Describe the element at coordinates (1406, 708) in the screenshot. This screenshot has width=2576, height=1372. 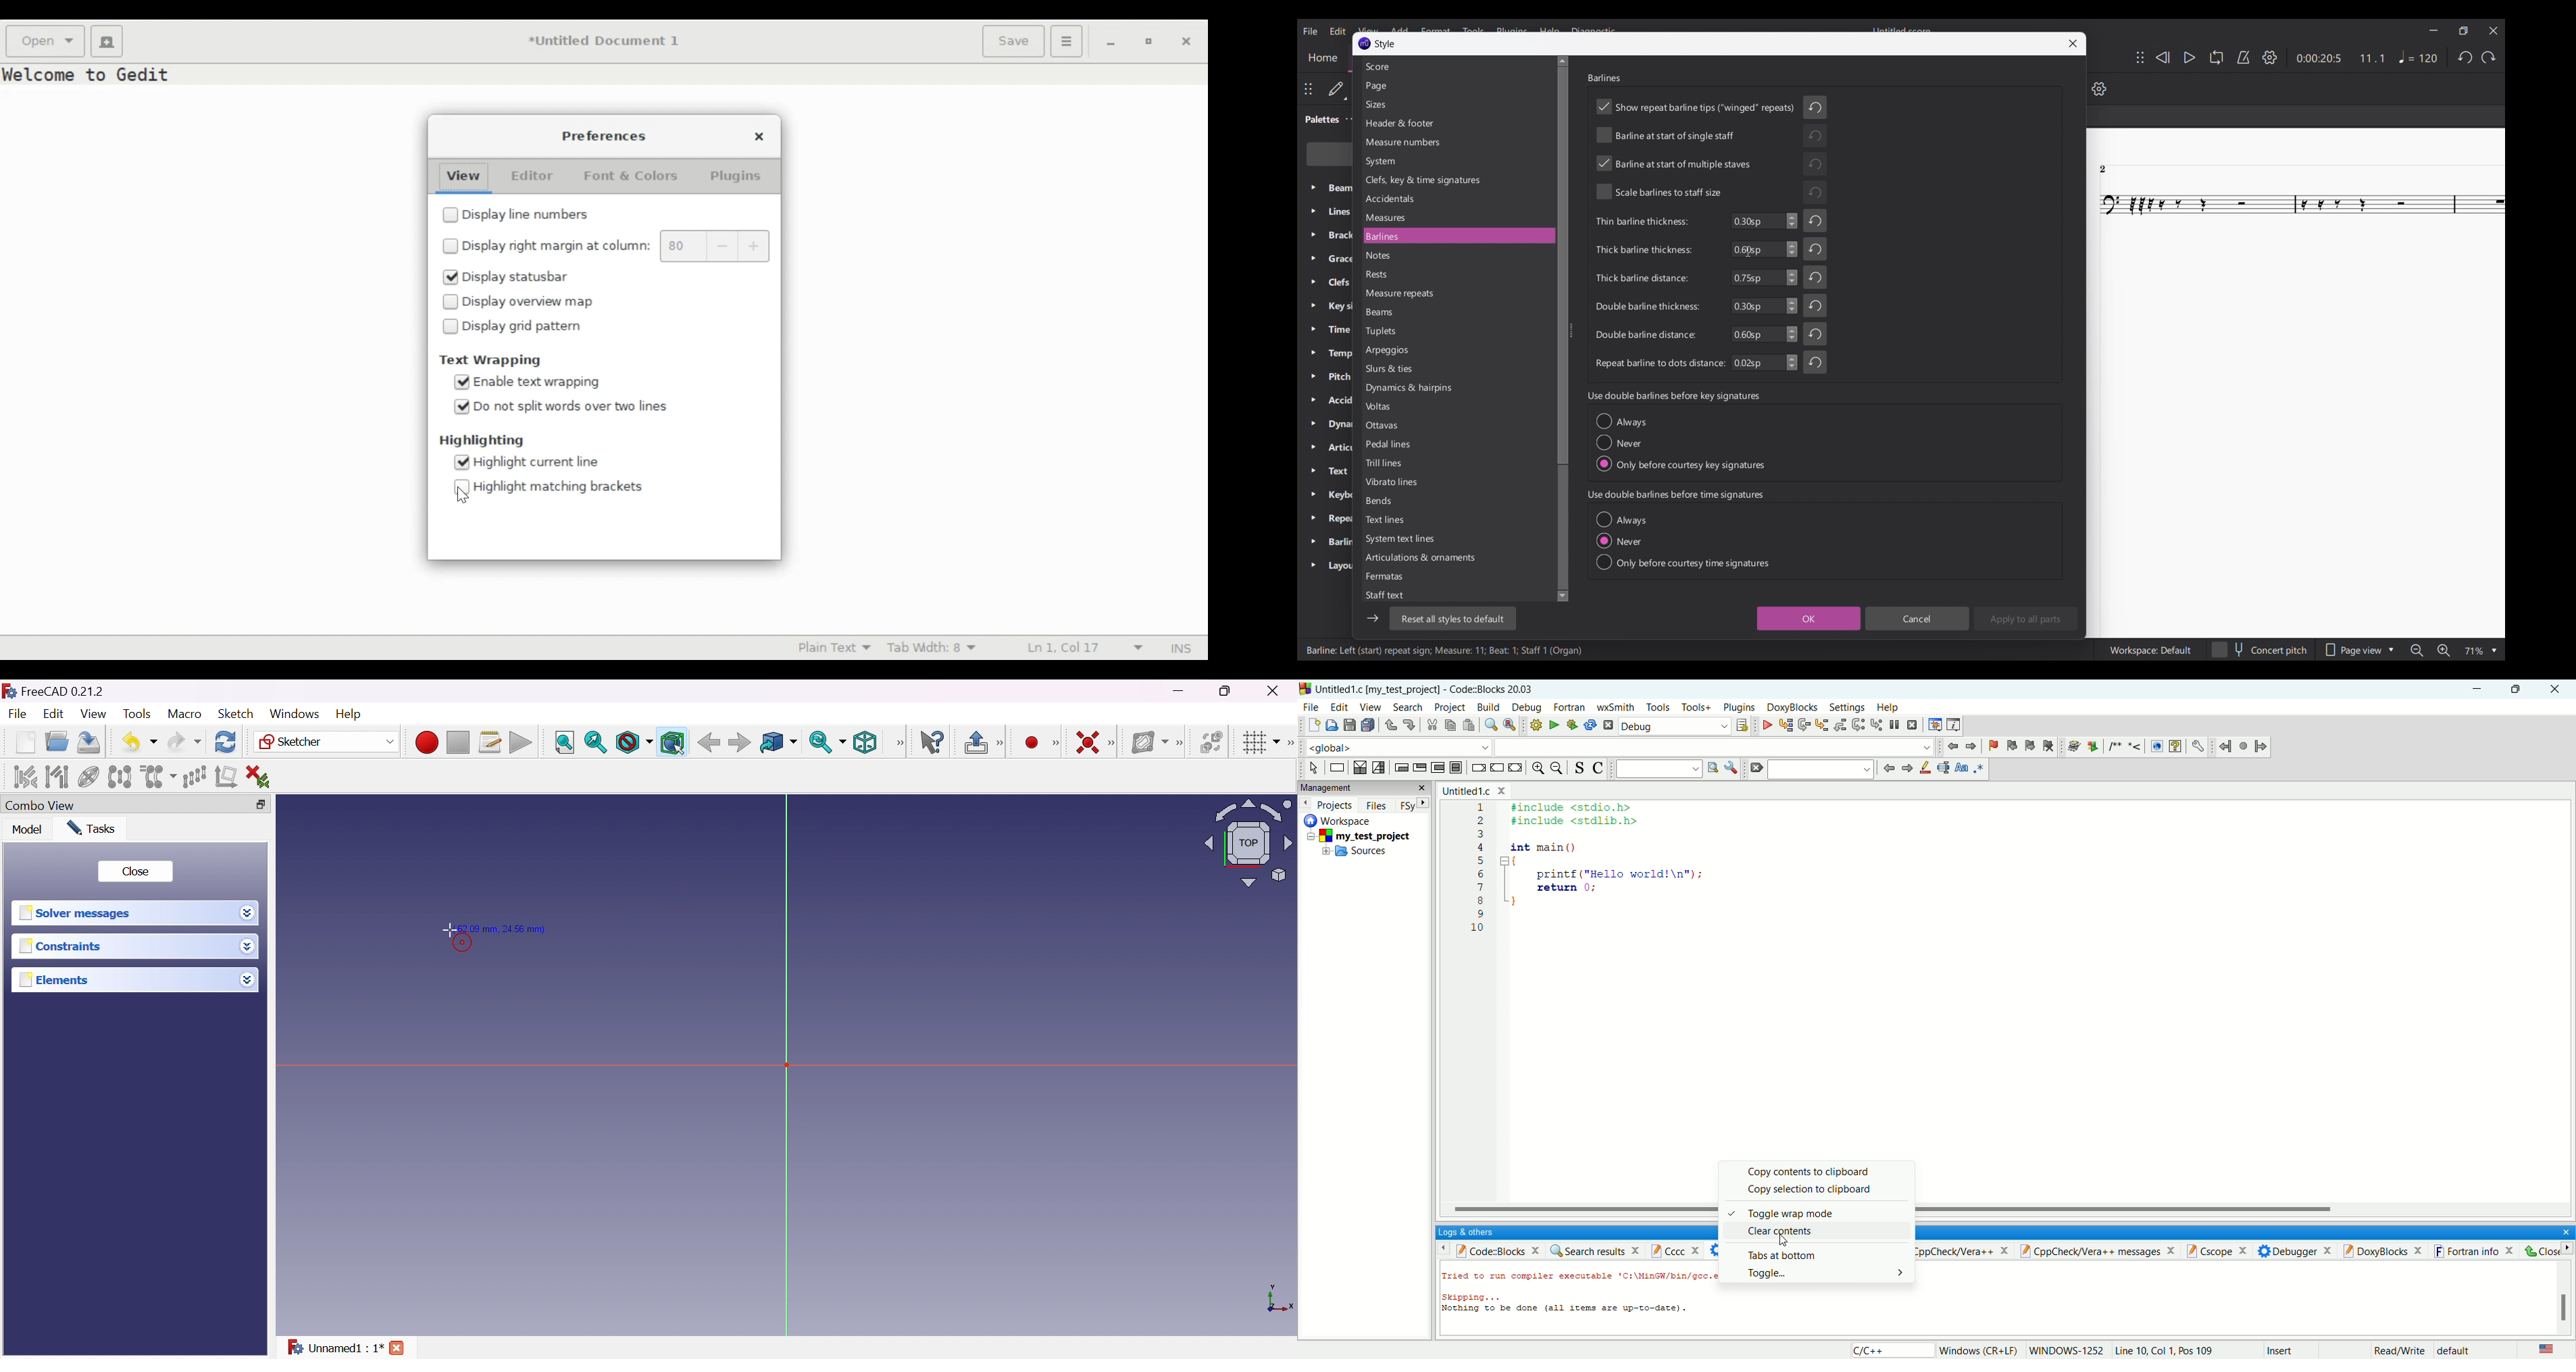
I see `search` at that location.